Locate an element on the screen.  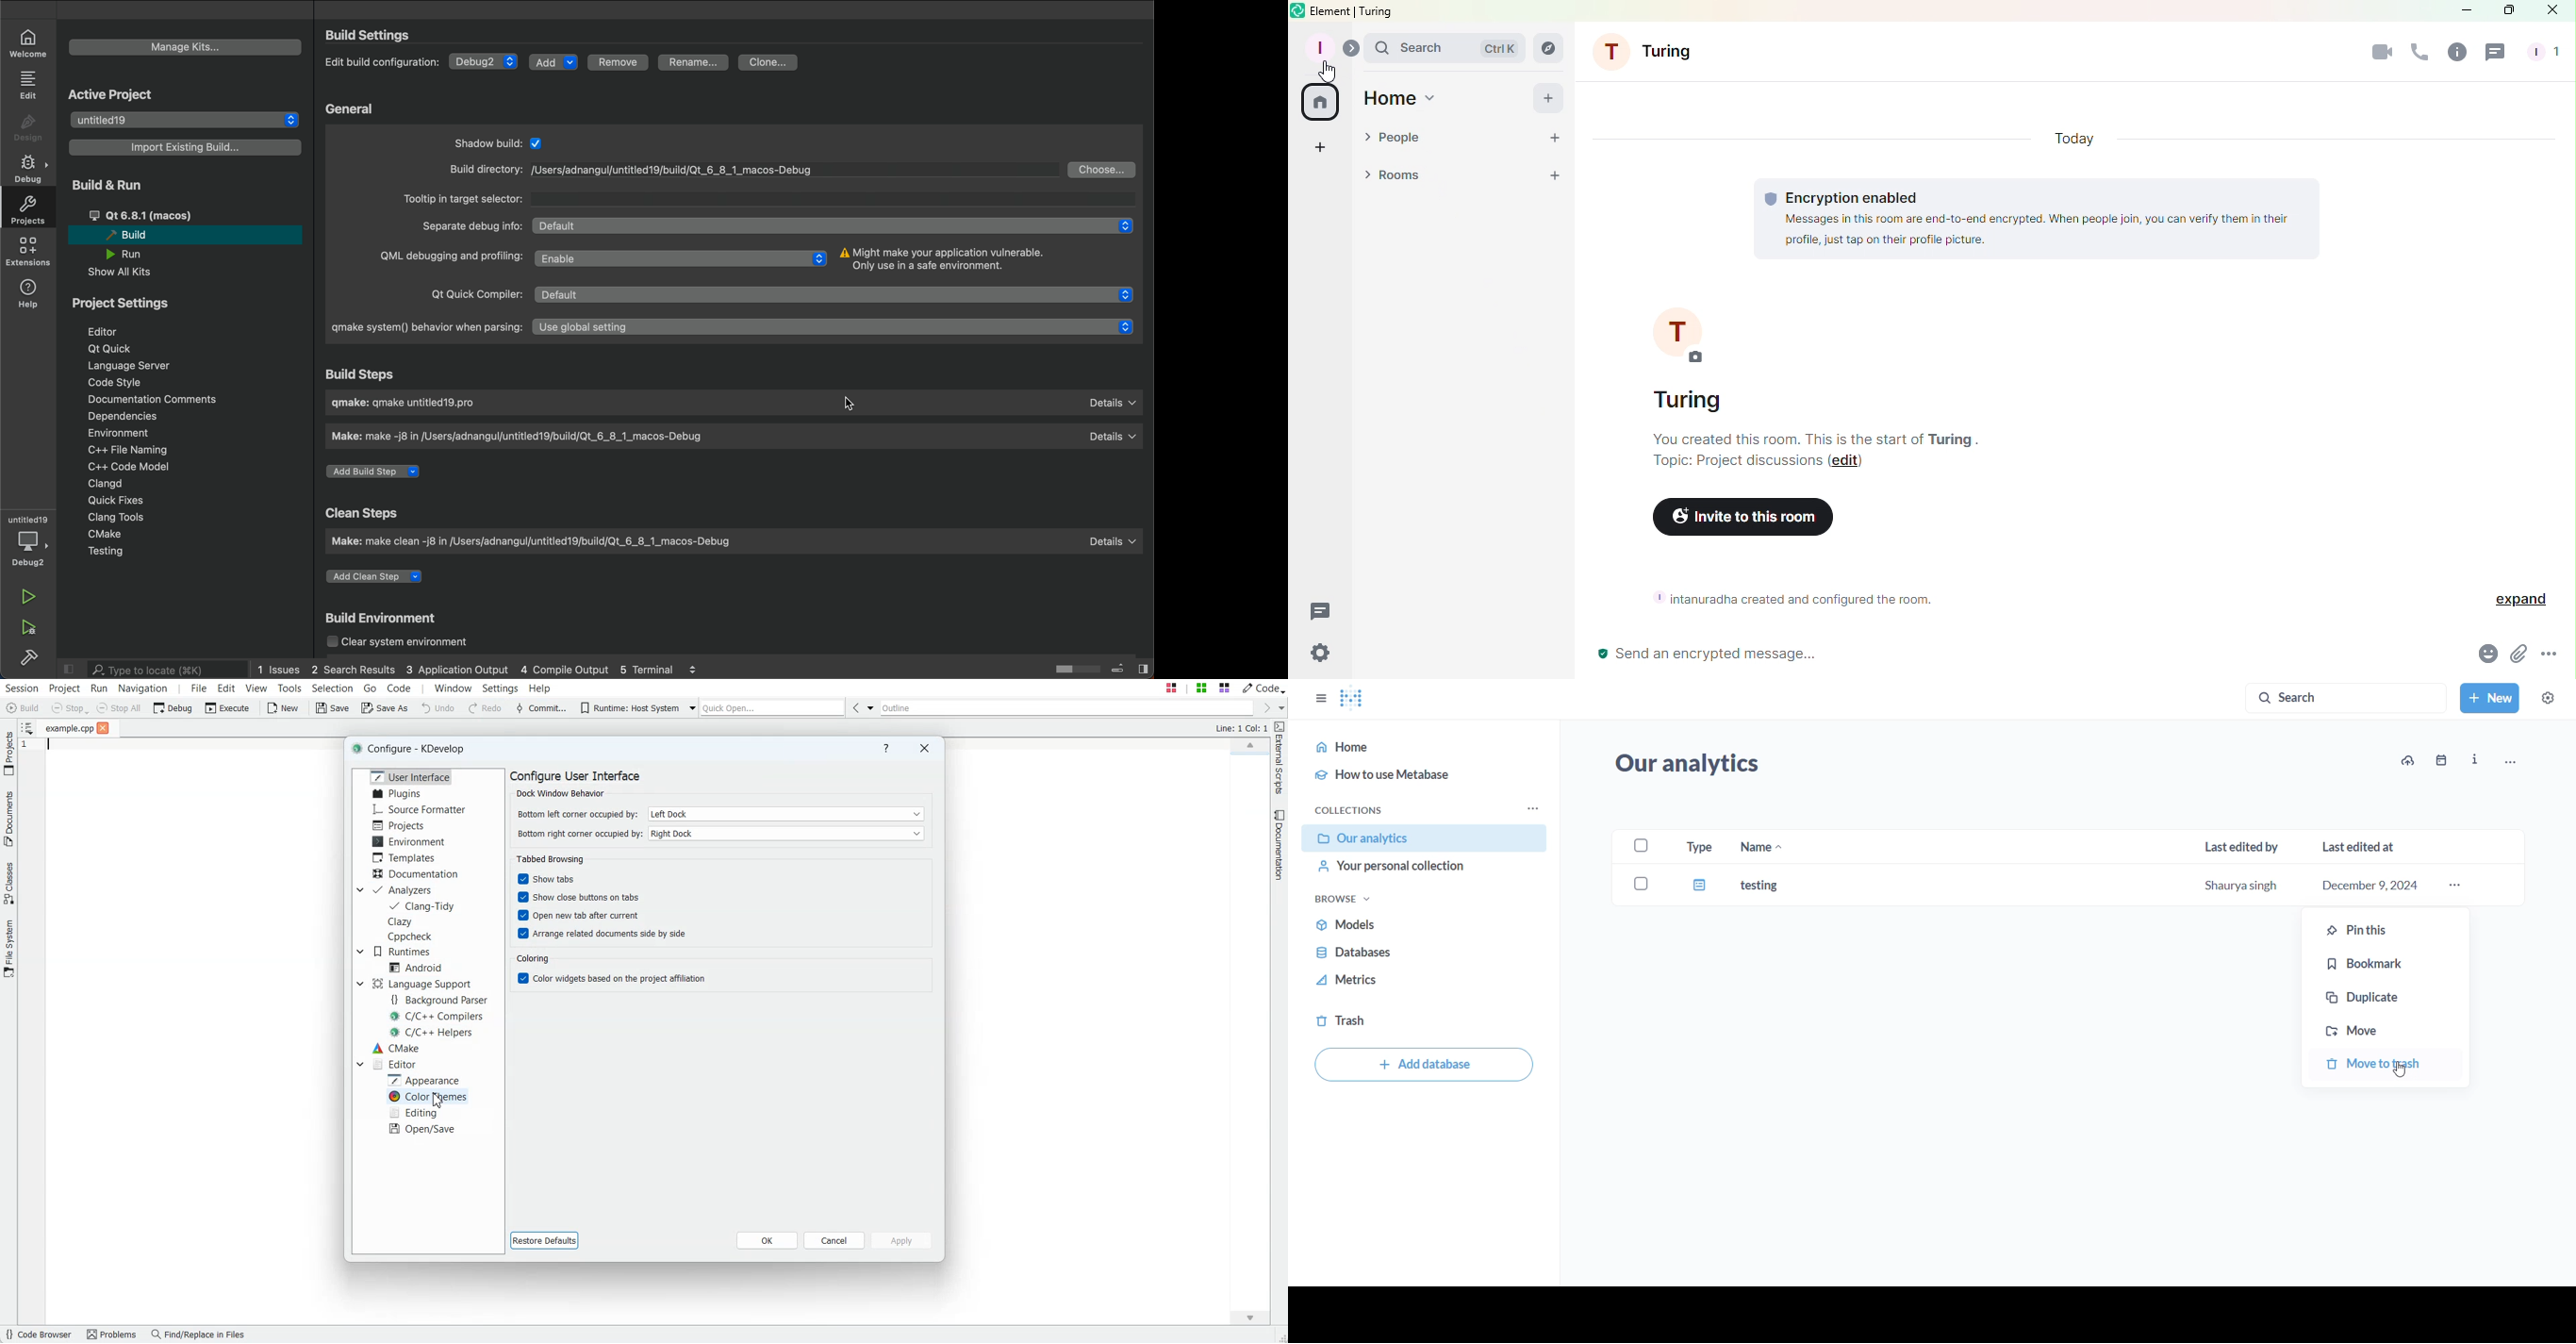
Stop All is located at coordinates (119, 708).